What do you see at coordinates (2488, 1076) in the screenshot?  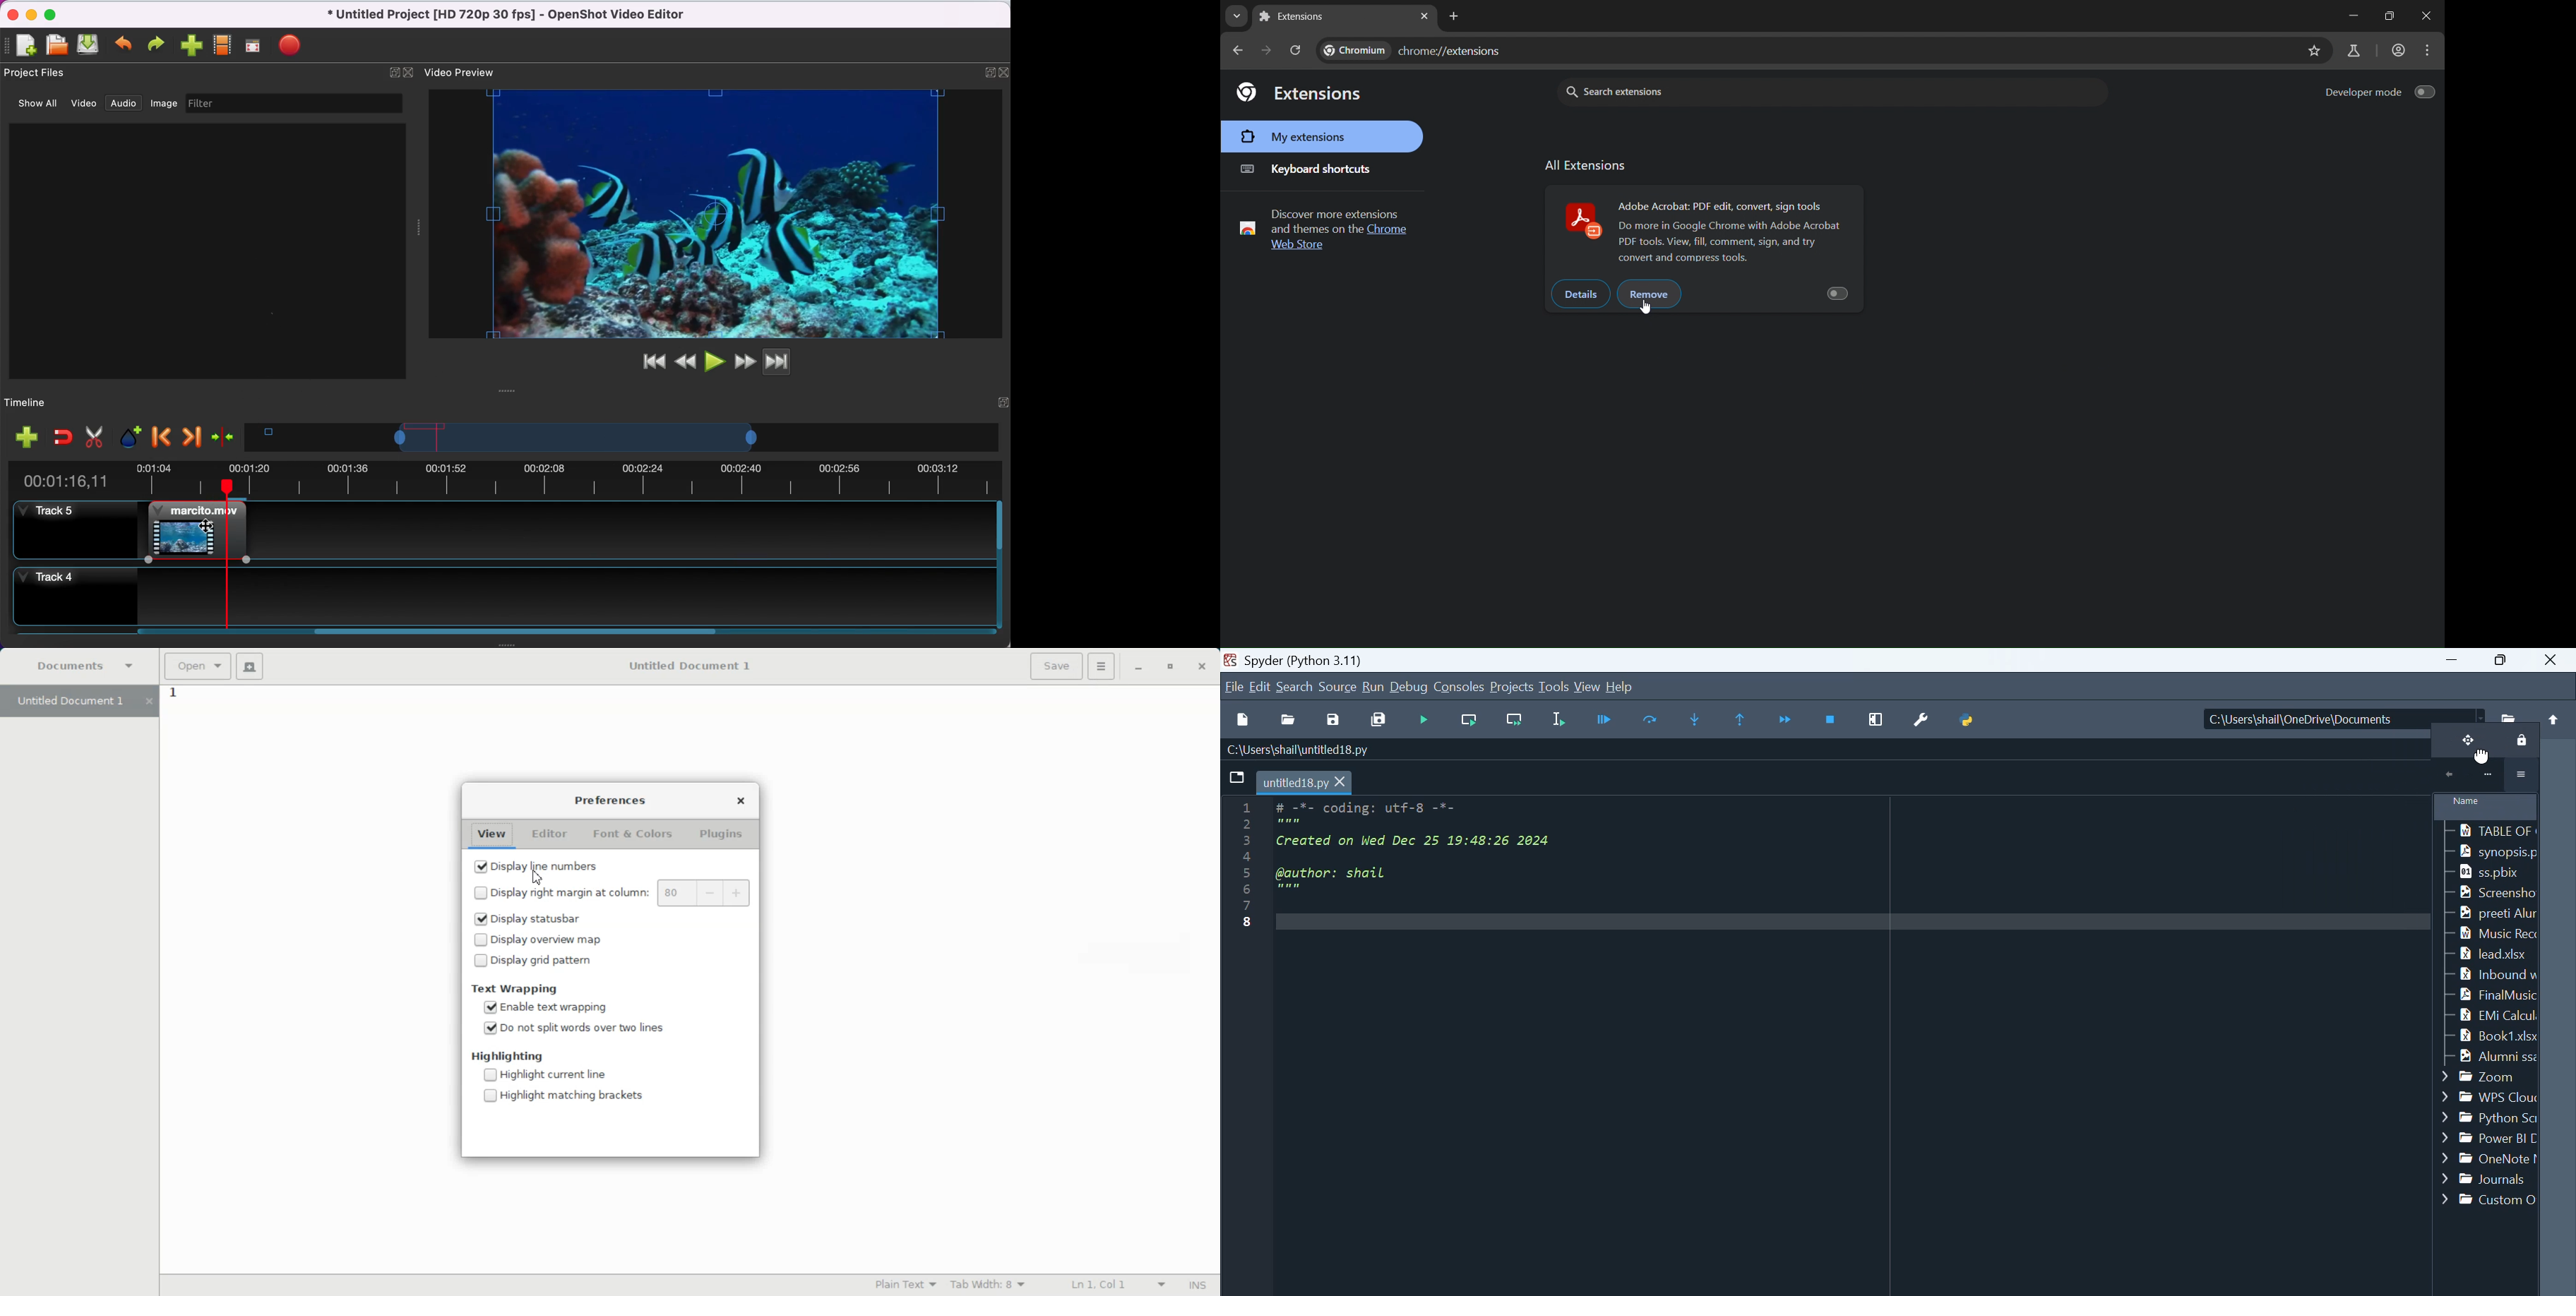 I see `Zoom` at bounding box center [2488, 1076].